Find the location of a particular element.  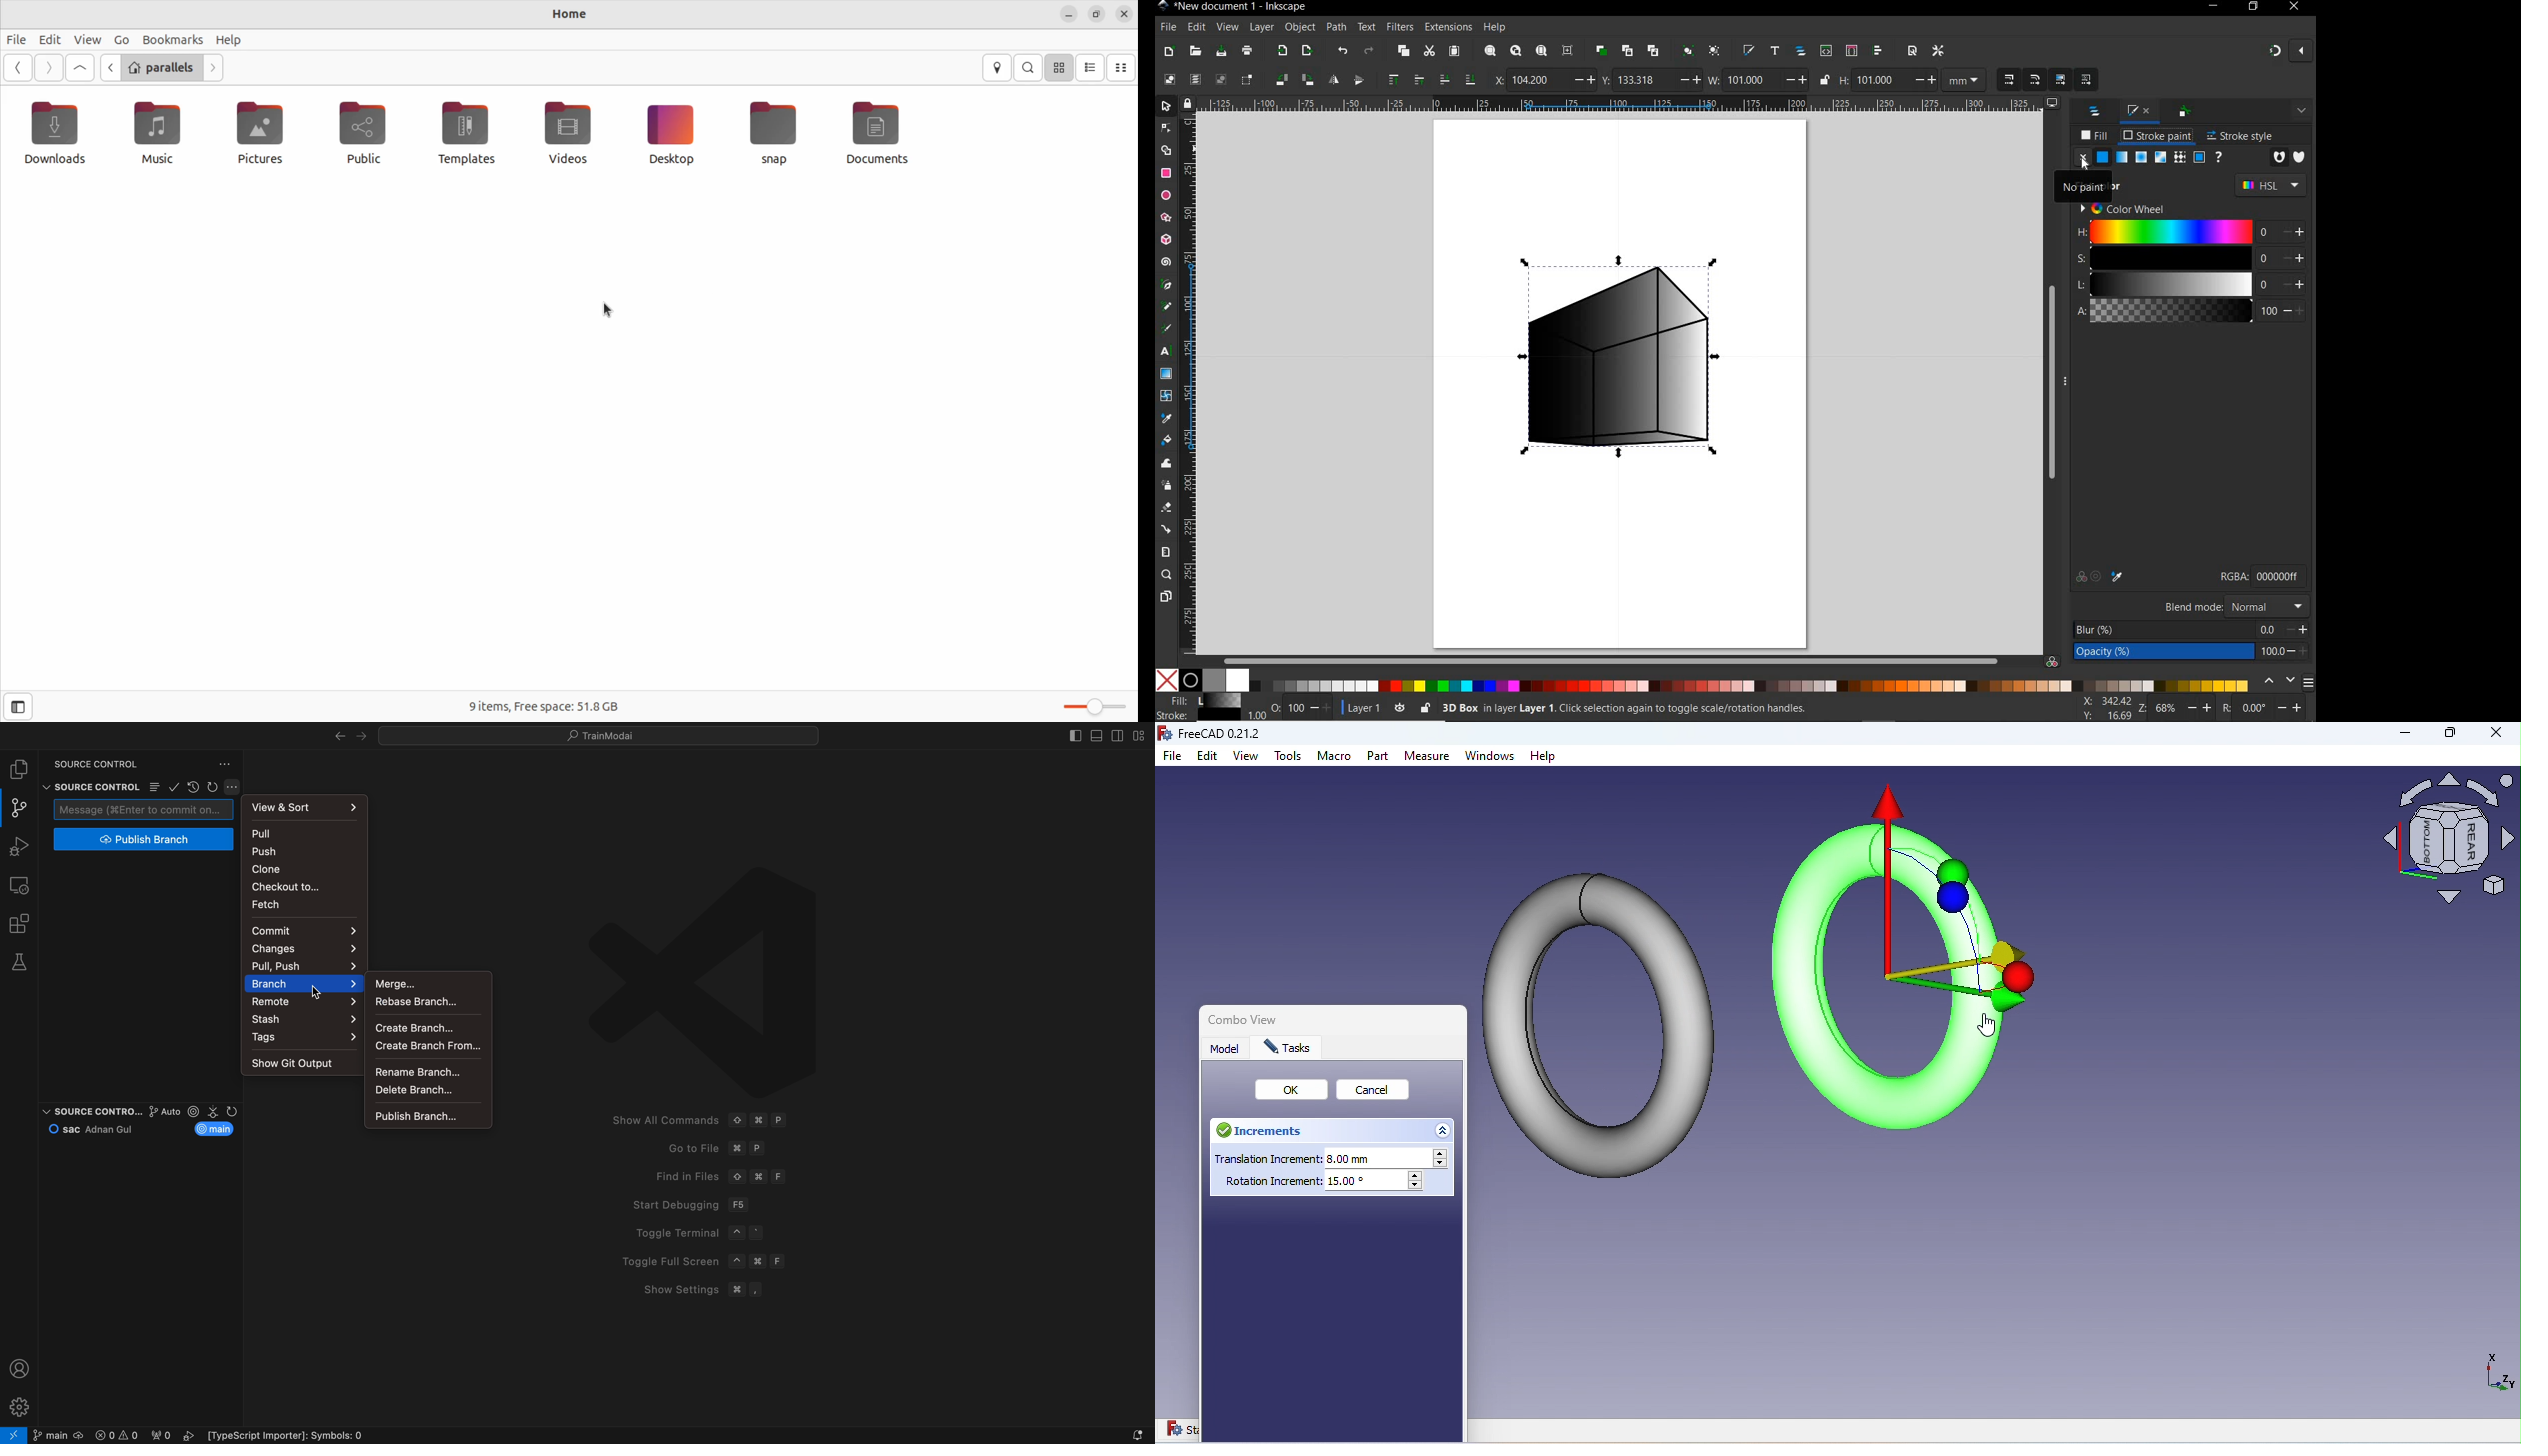

3D BOX TOOL is located at coordinates (1165, 239).